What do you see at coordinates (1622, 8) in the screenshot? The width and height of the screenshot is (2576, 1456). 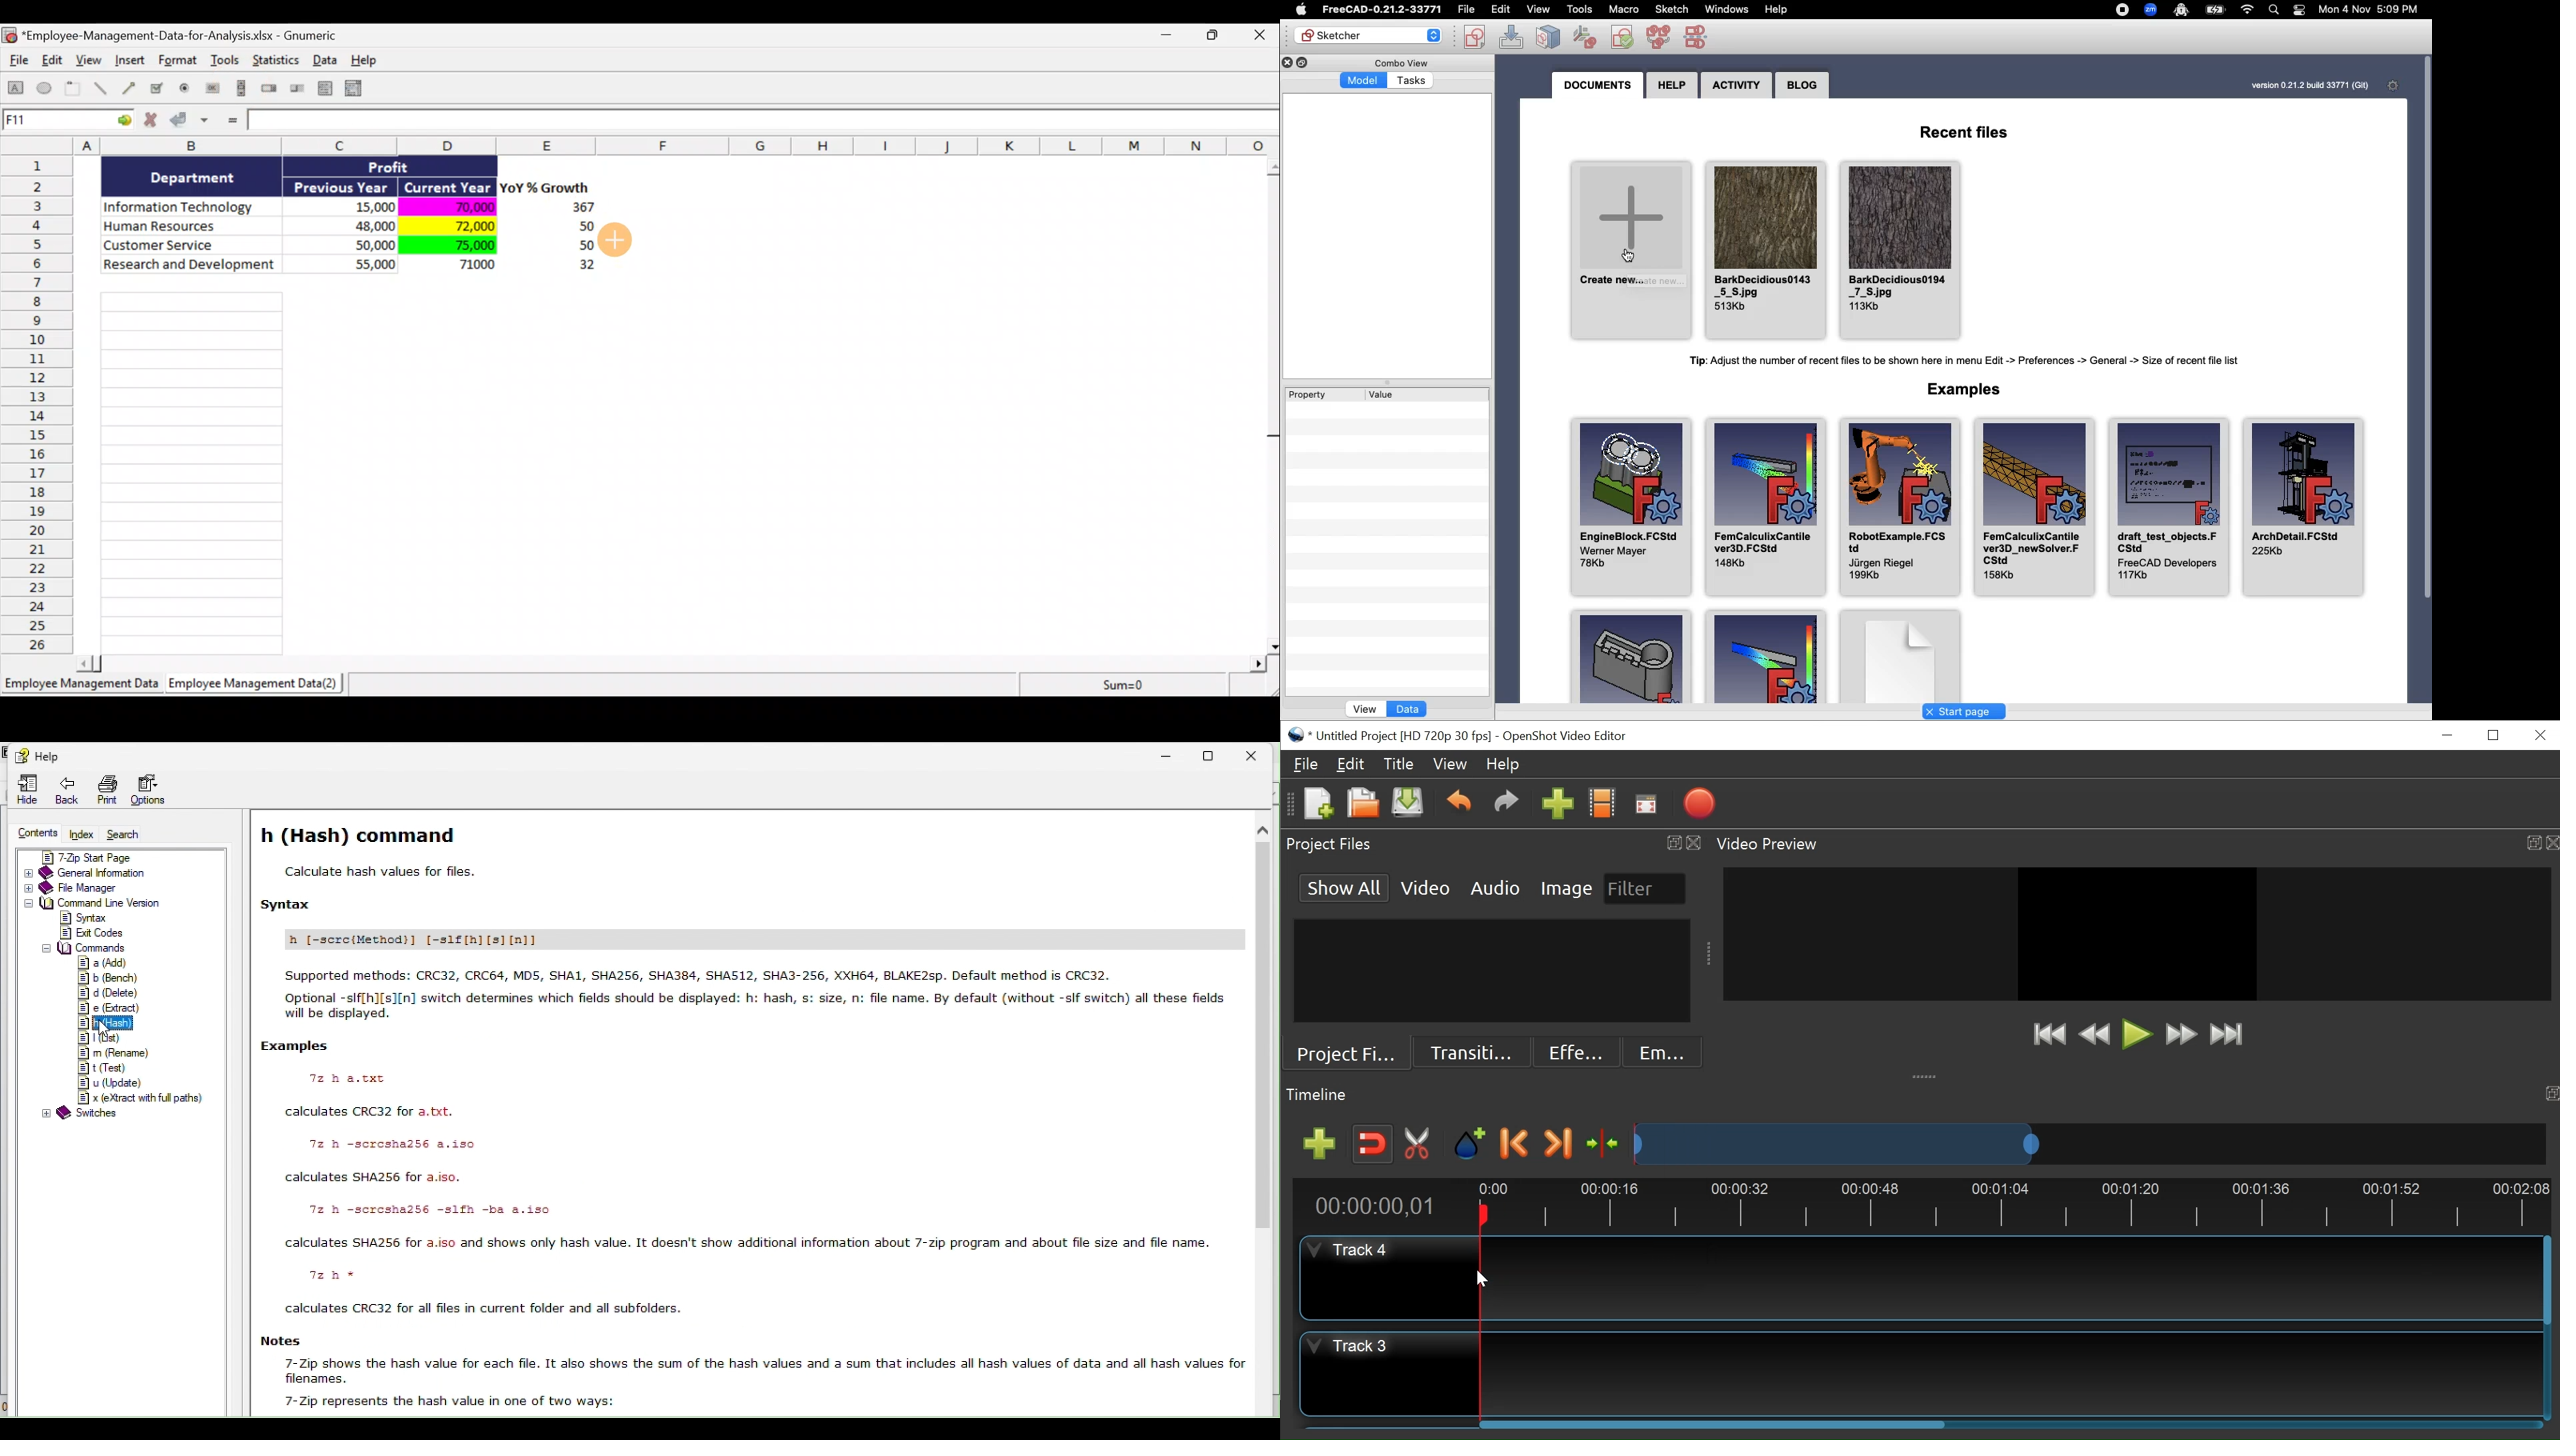 I see `Macro` at bounding box center [1622, 8].